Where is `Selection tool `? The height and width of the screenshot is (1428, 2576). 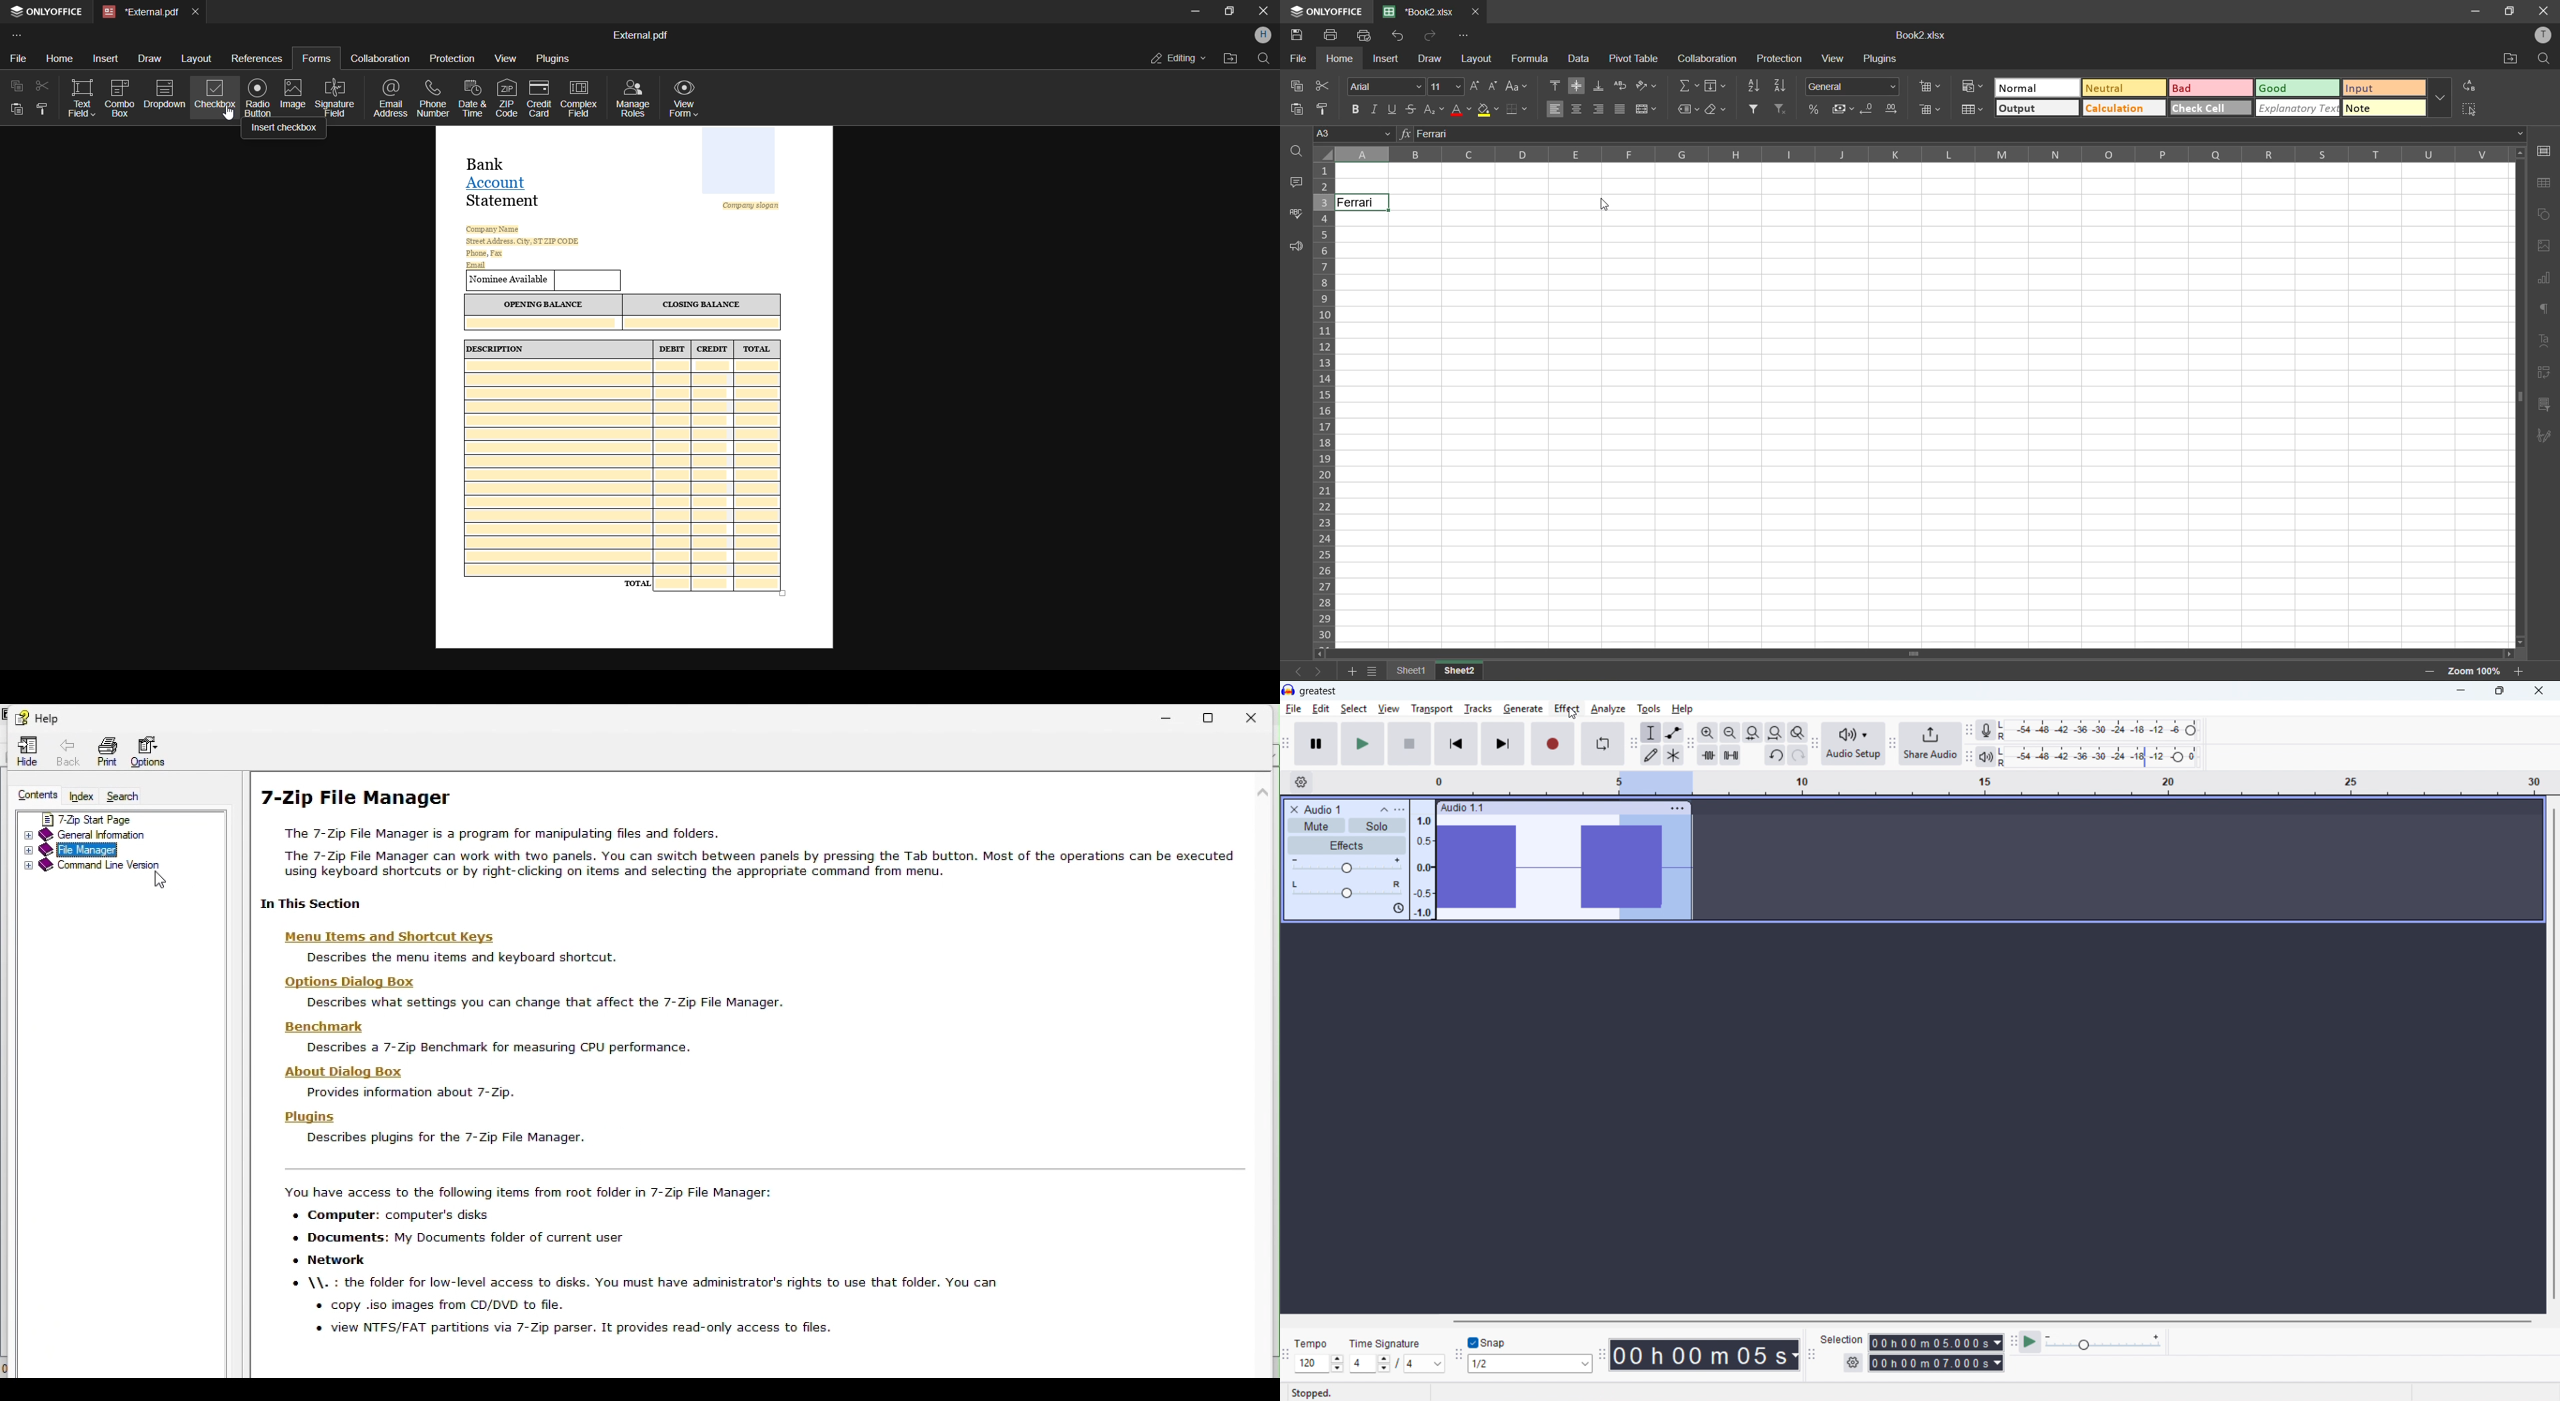 Selection tool  is located at coordinates (1651, 732).